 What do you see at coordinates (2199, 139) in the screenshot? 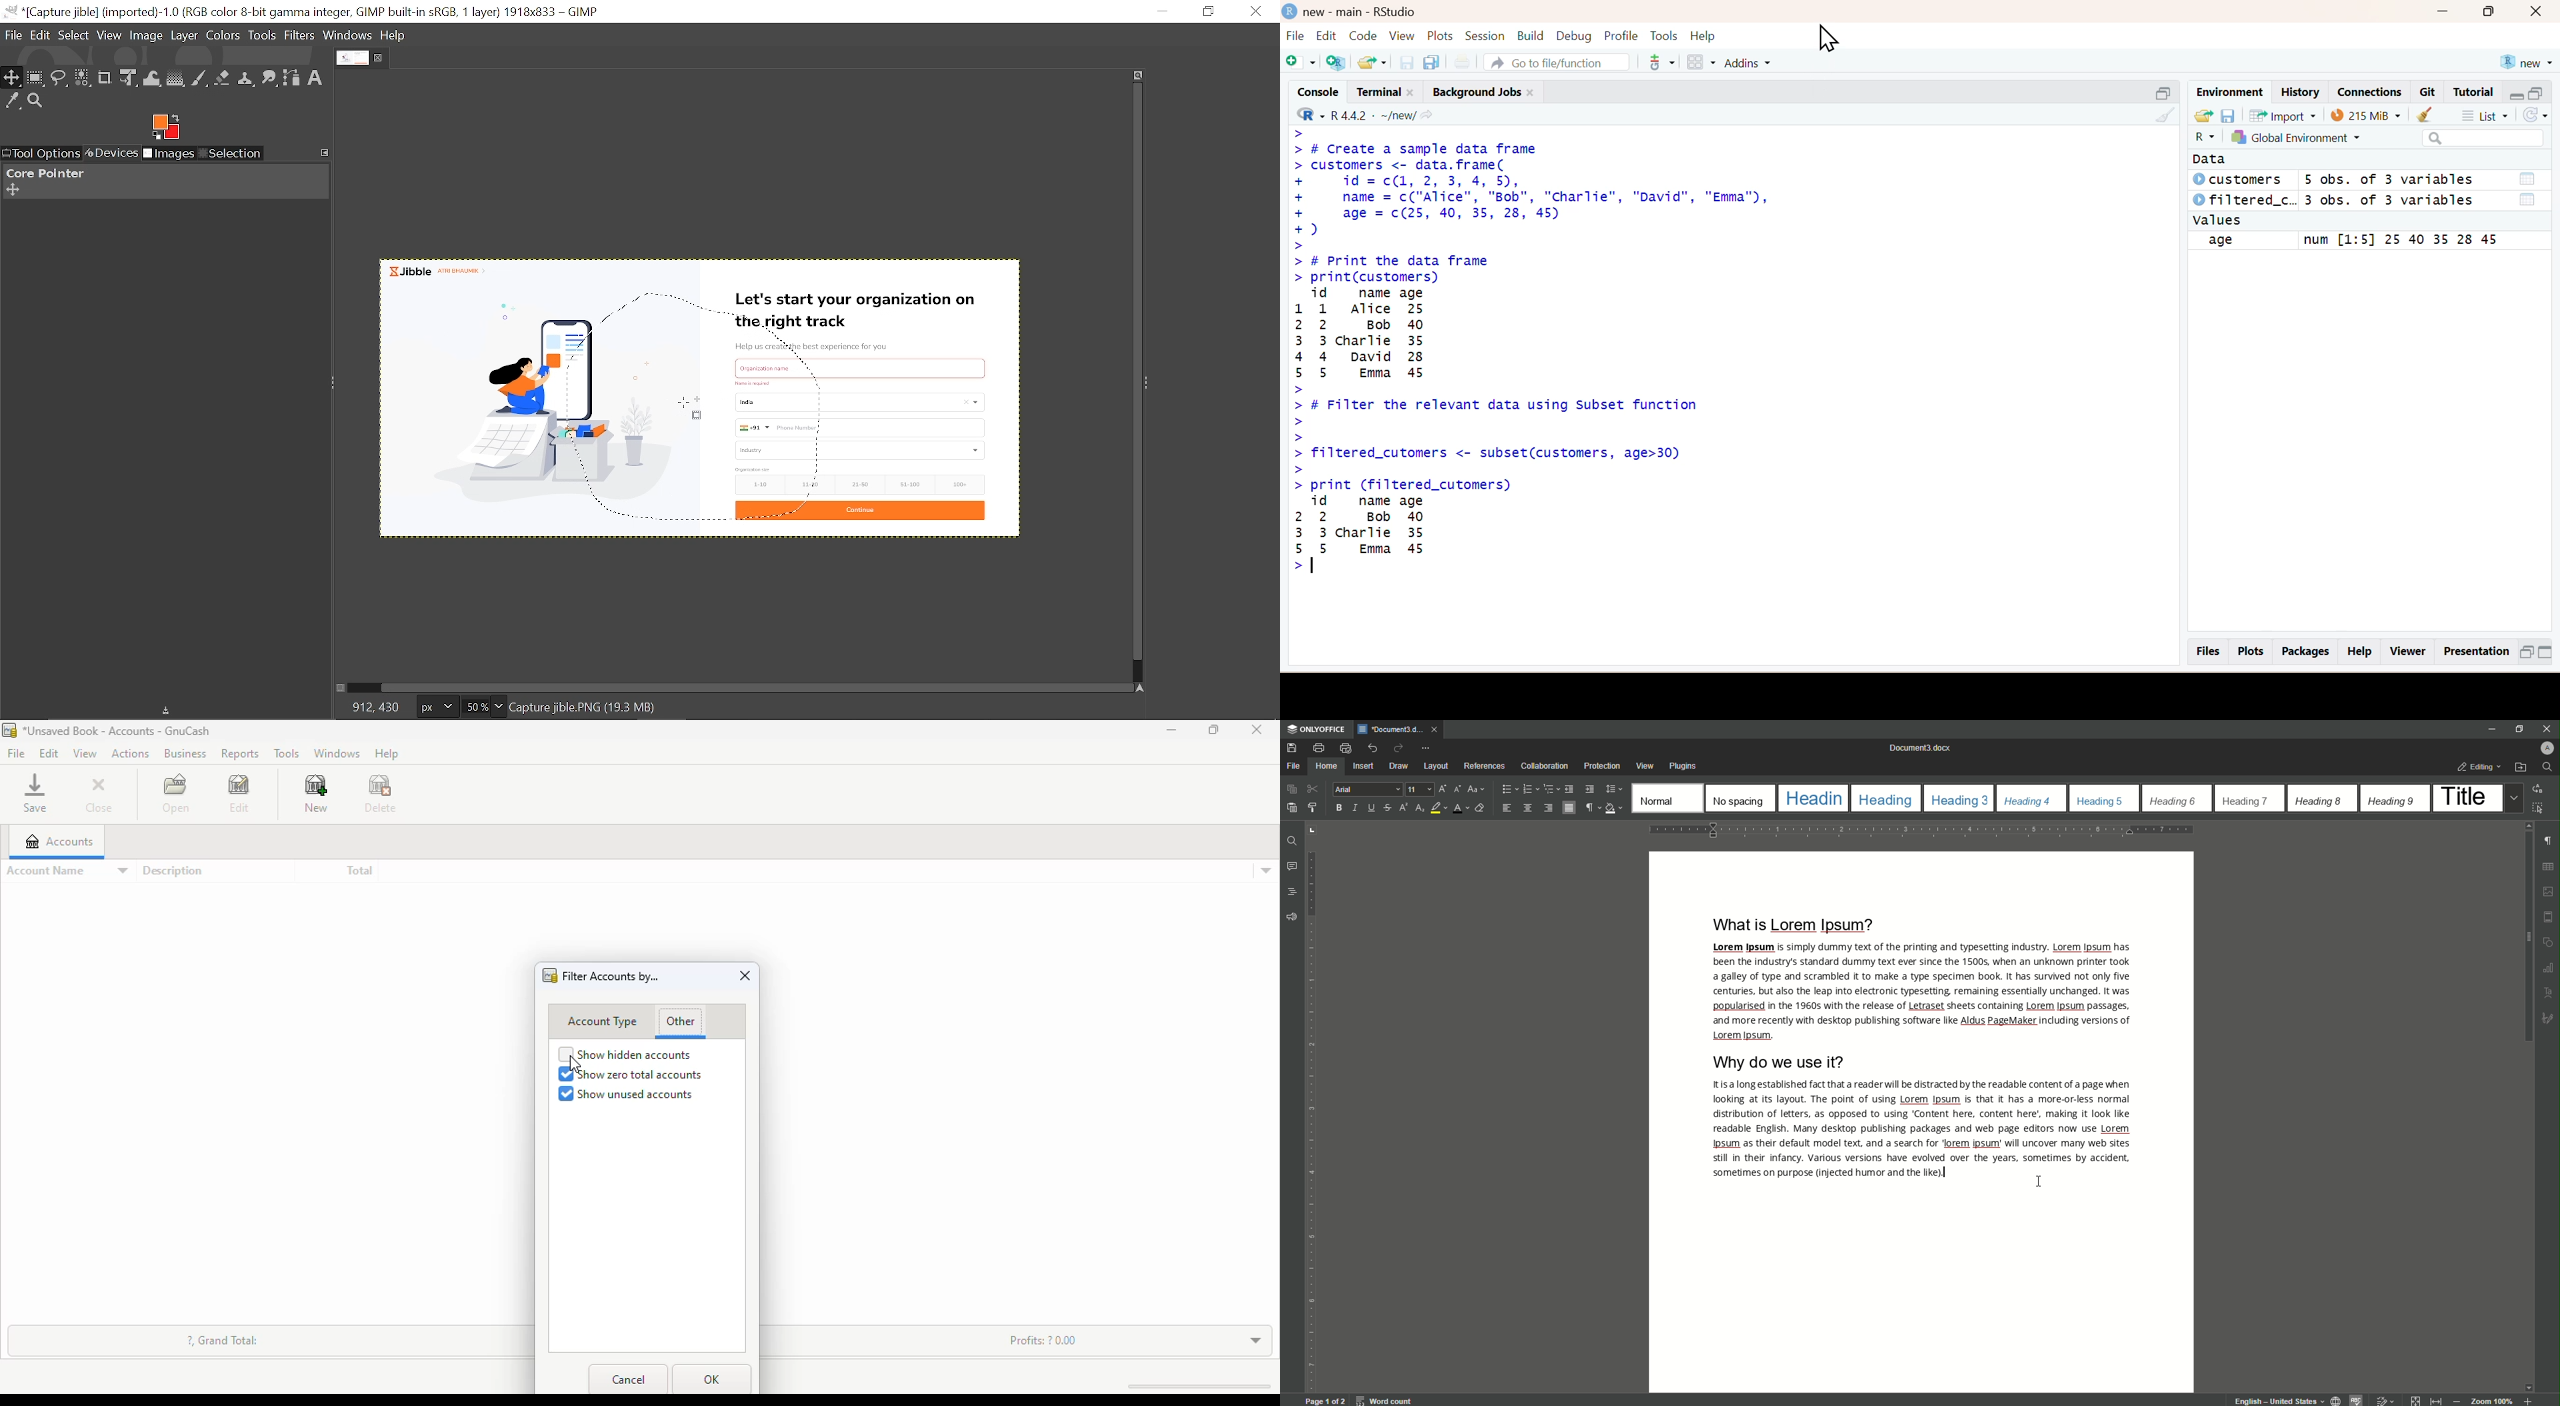
I see `R ` at bounding box center [2199, 139].